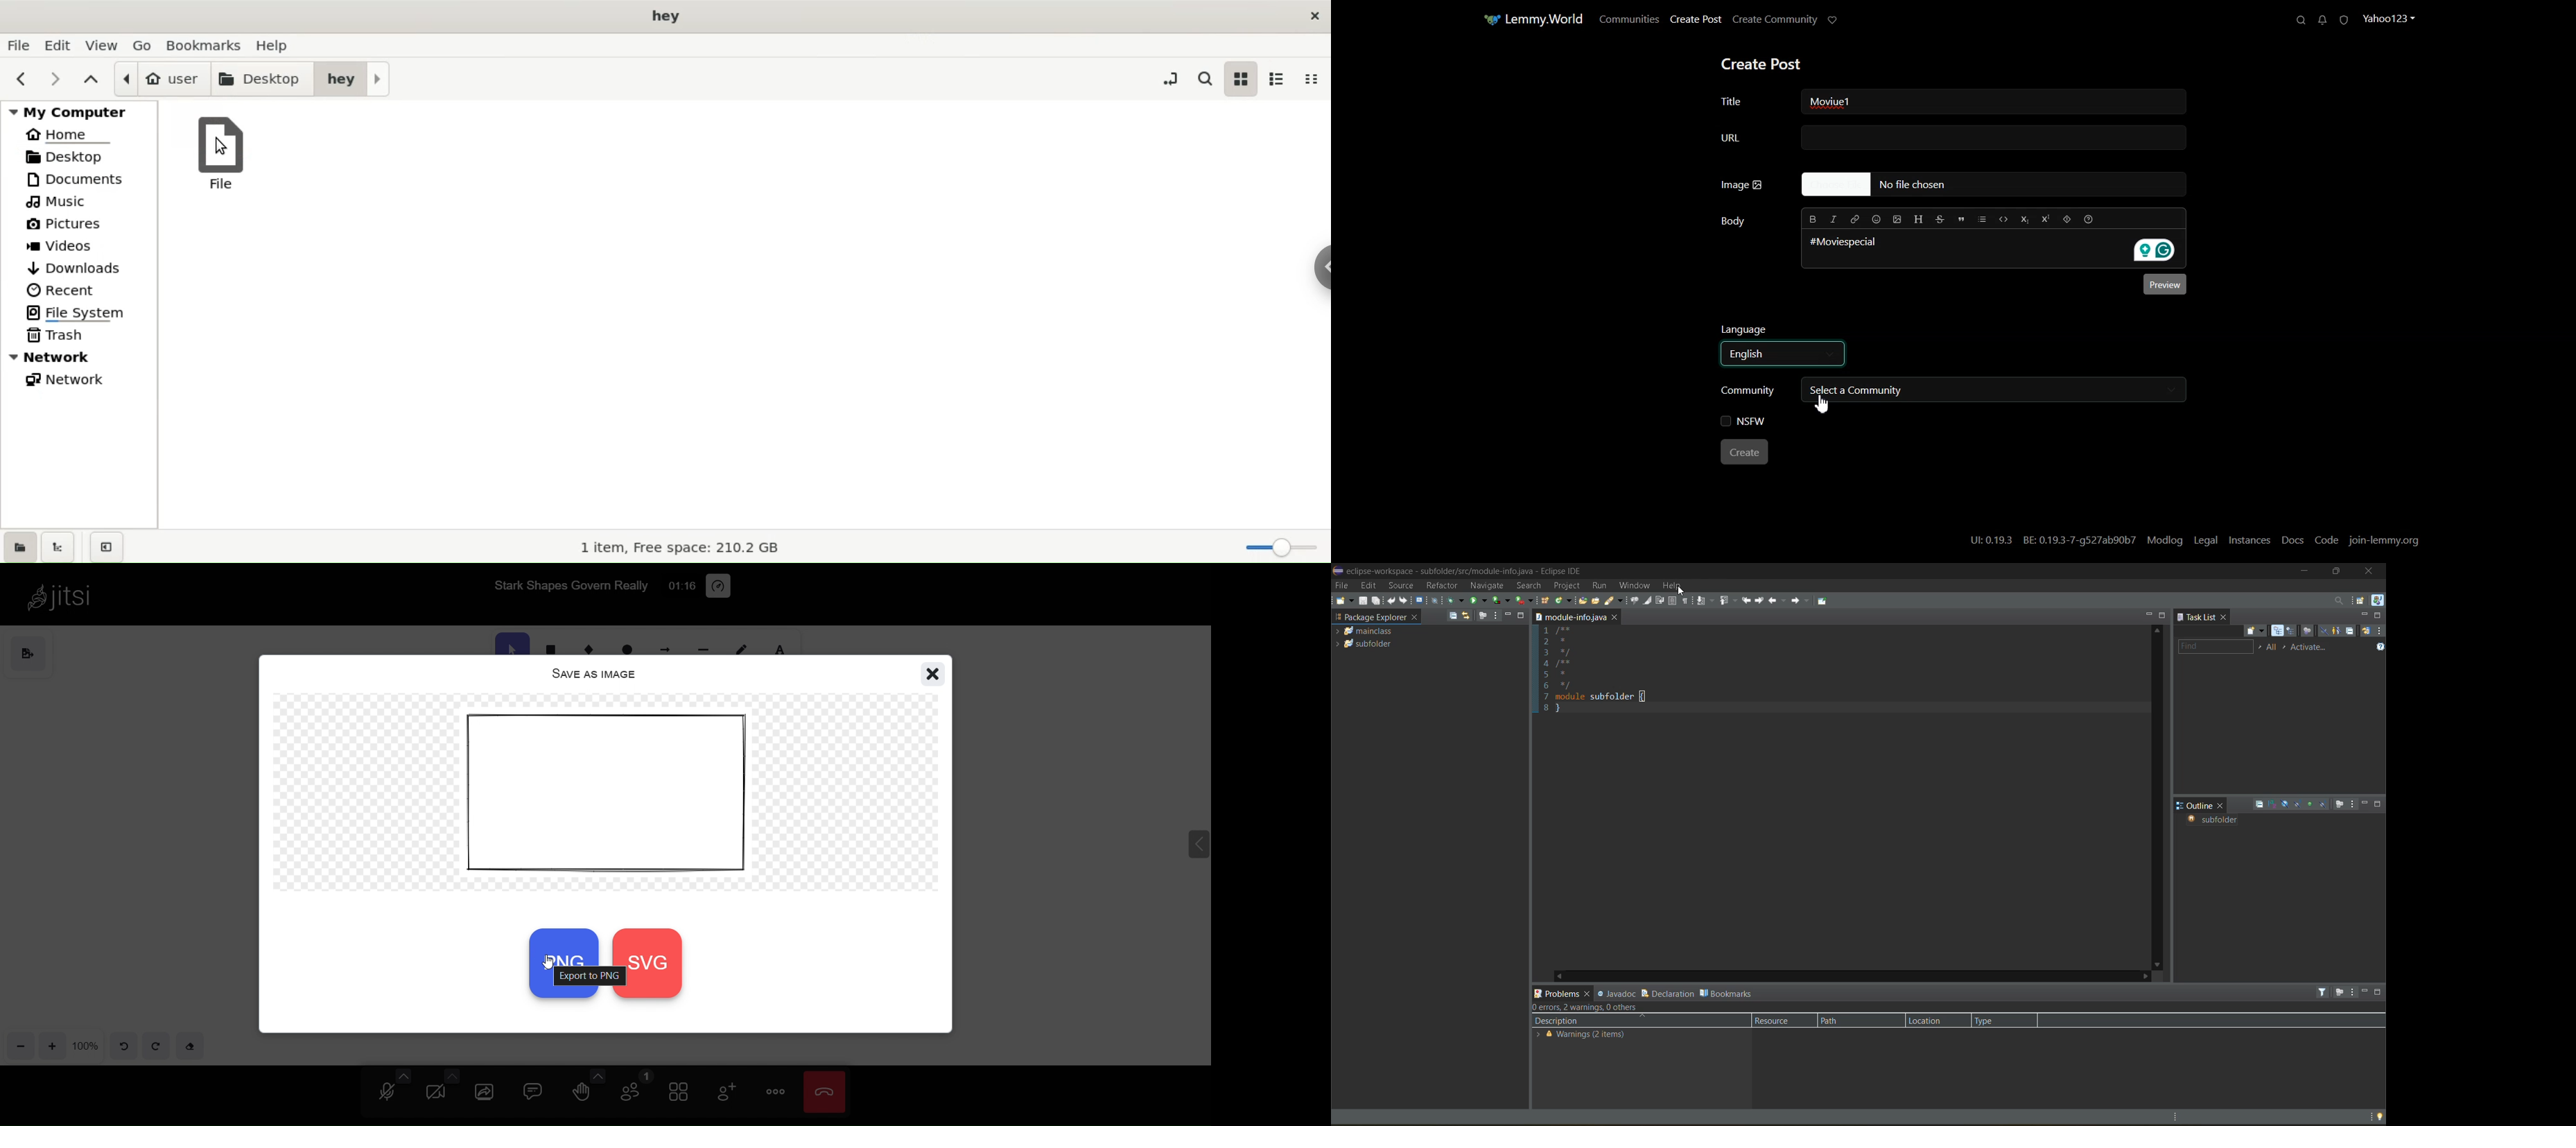 Image resolution: width=2576 pixels, height=1148 pixels. I want to click on participant, so click(634, 1089).